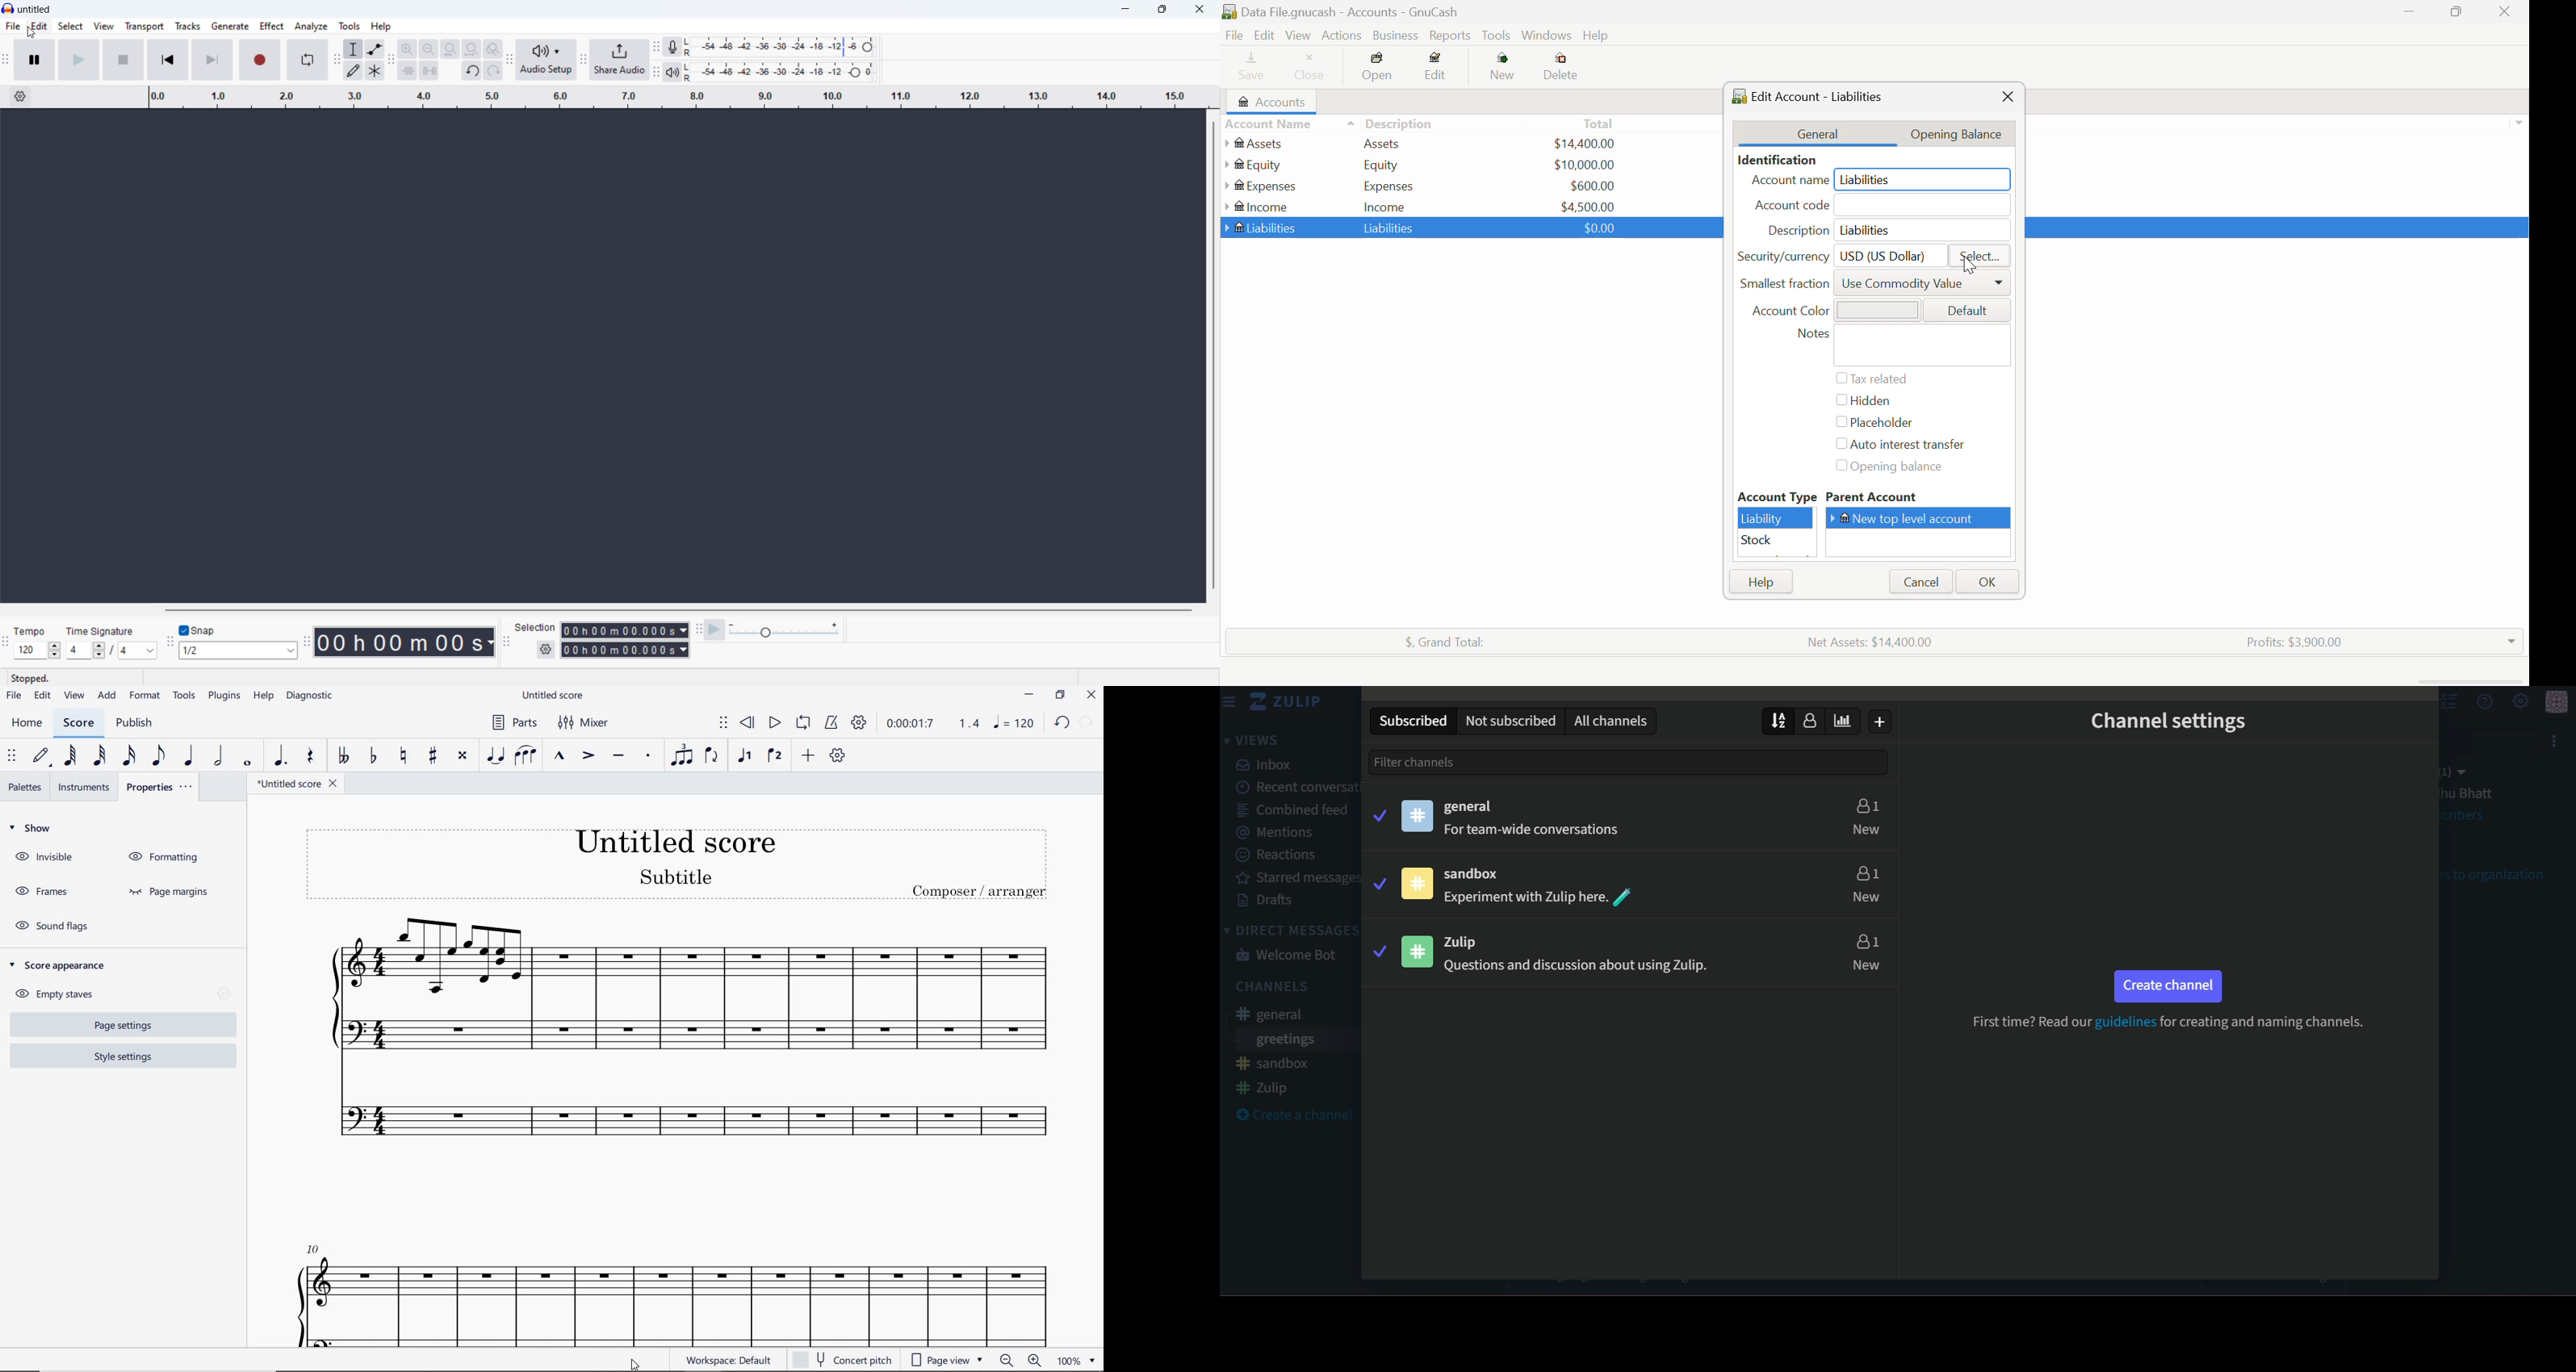  I want to click on playback meter toolbar, so click(656, 72).